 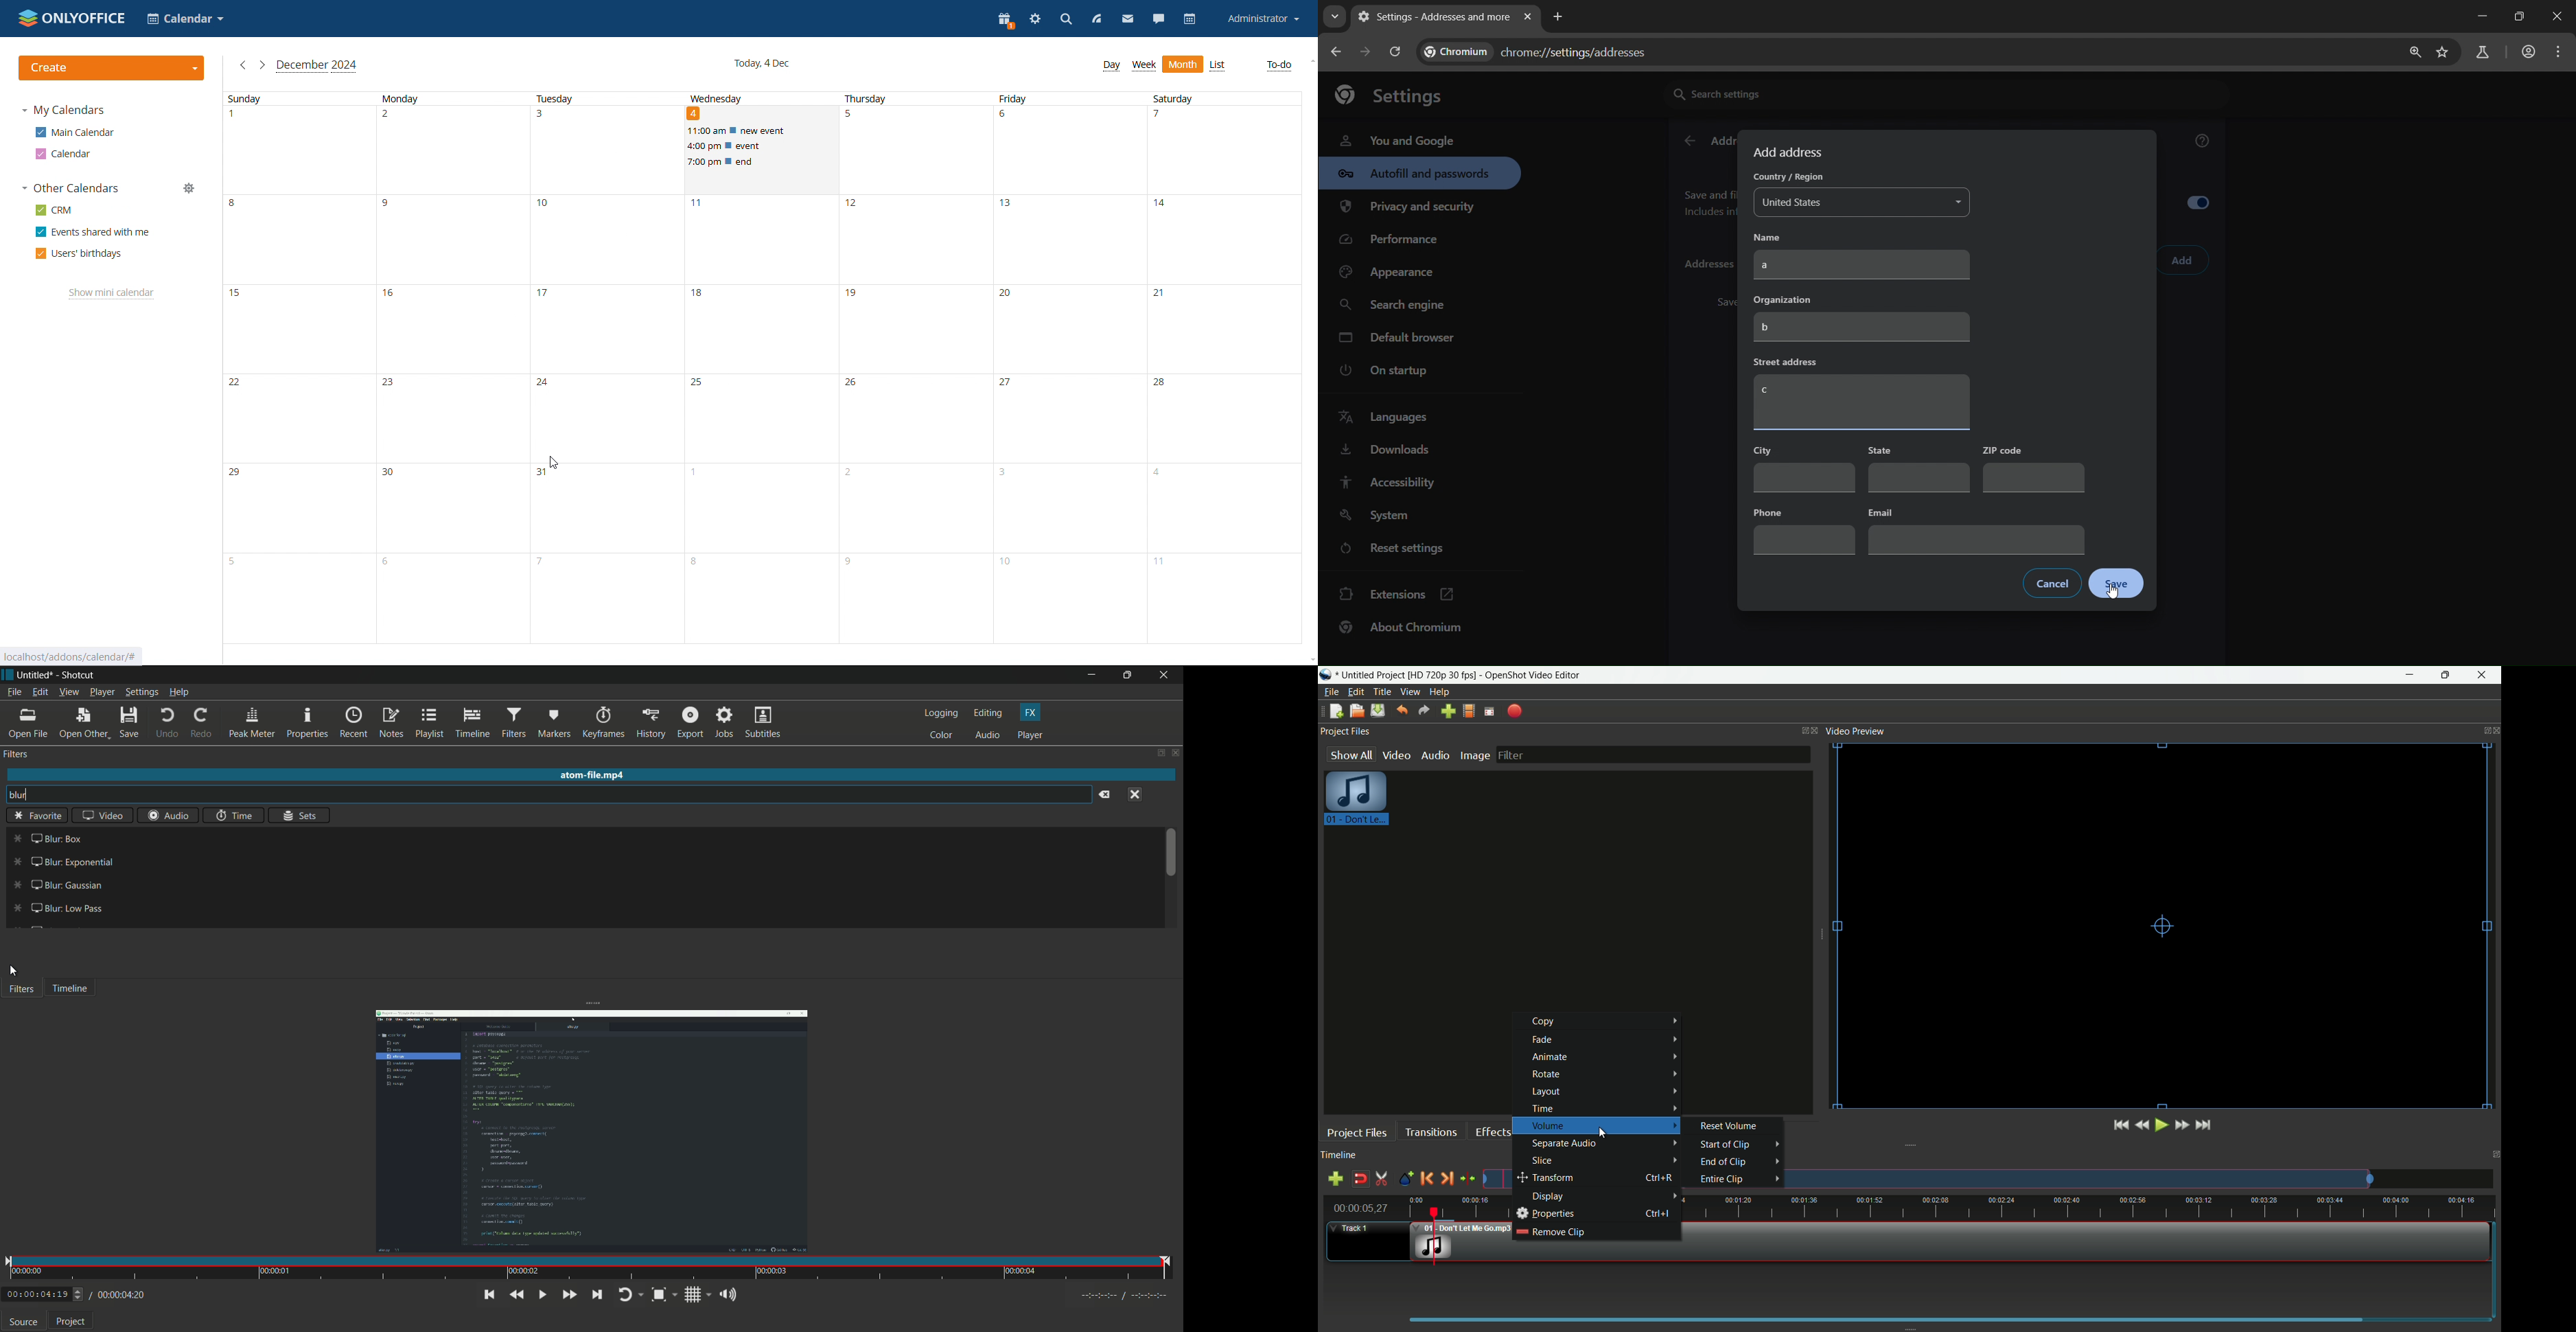 I want to click on player, so click(x=1031, y=734).